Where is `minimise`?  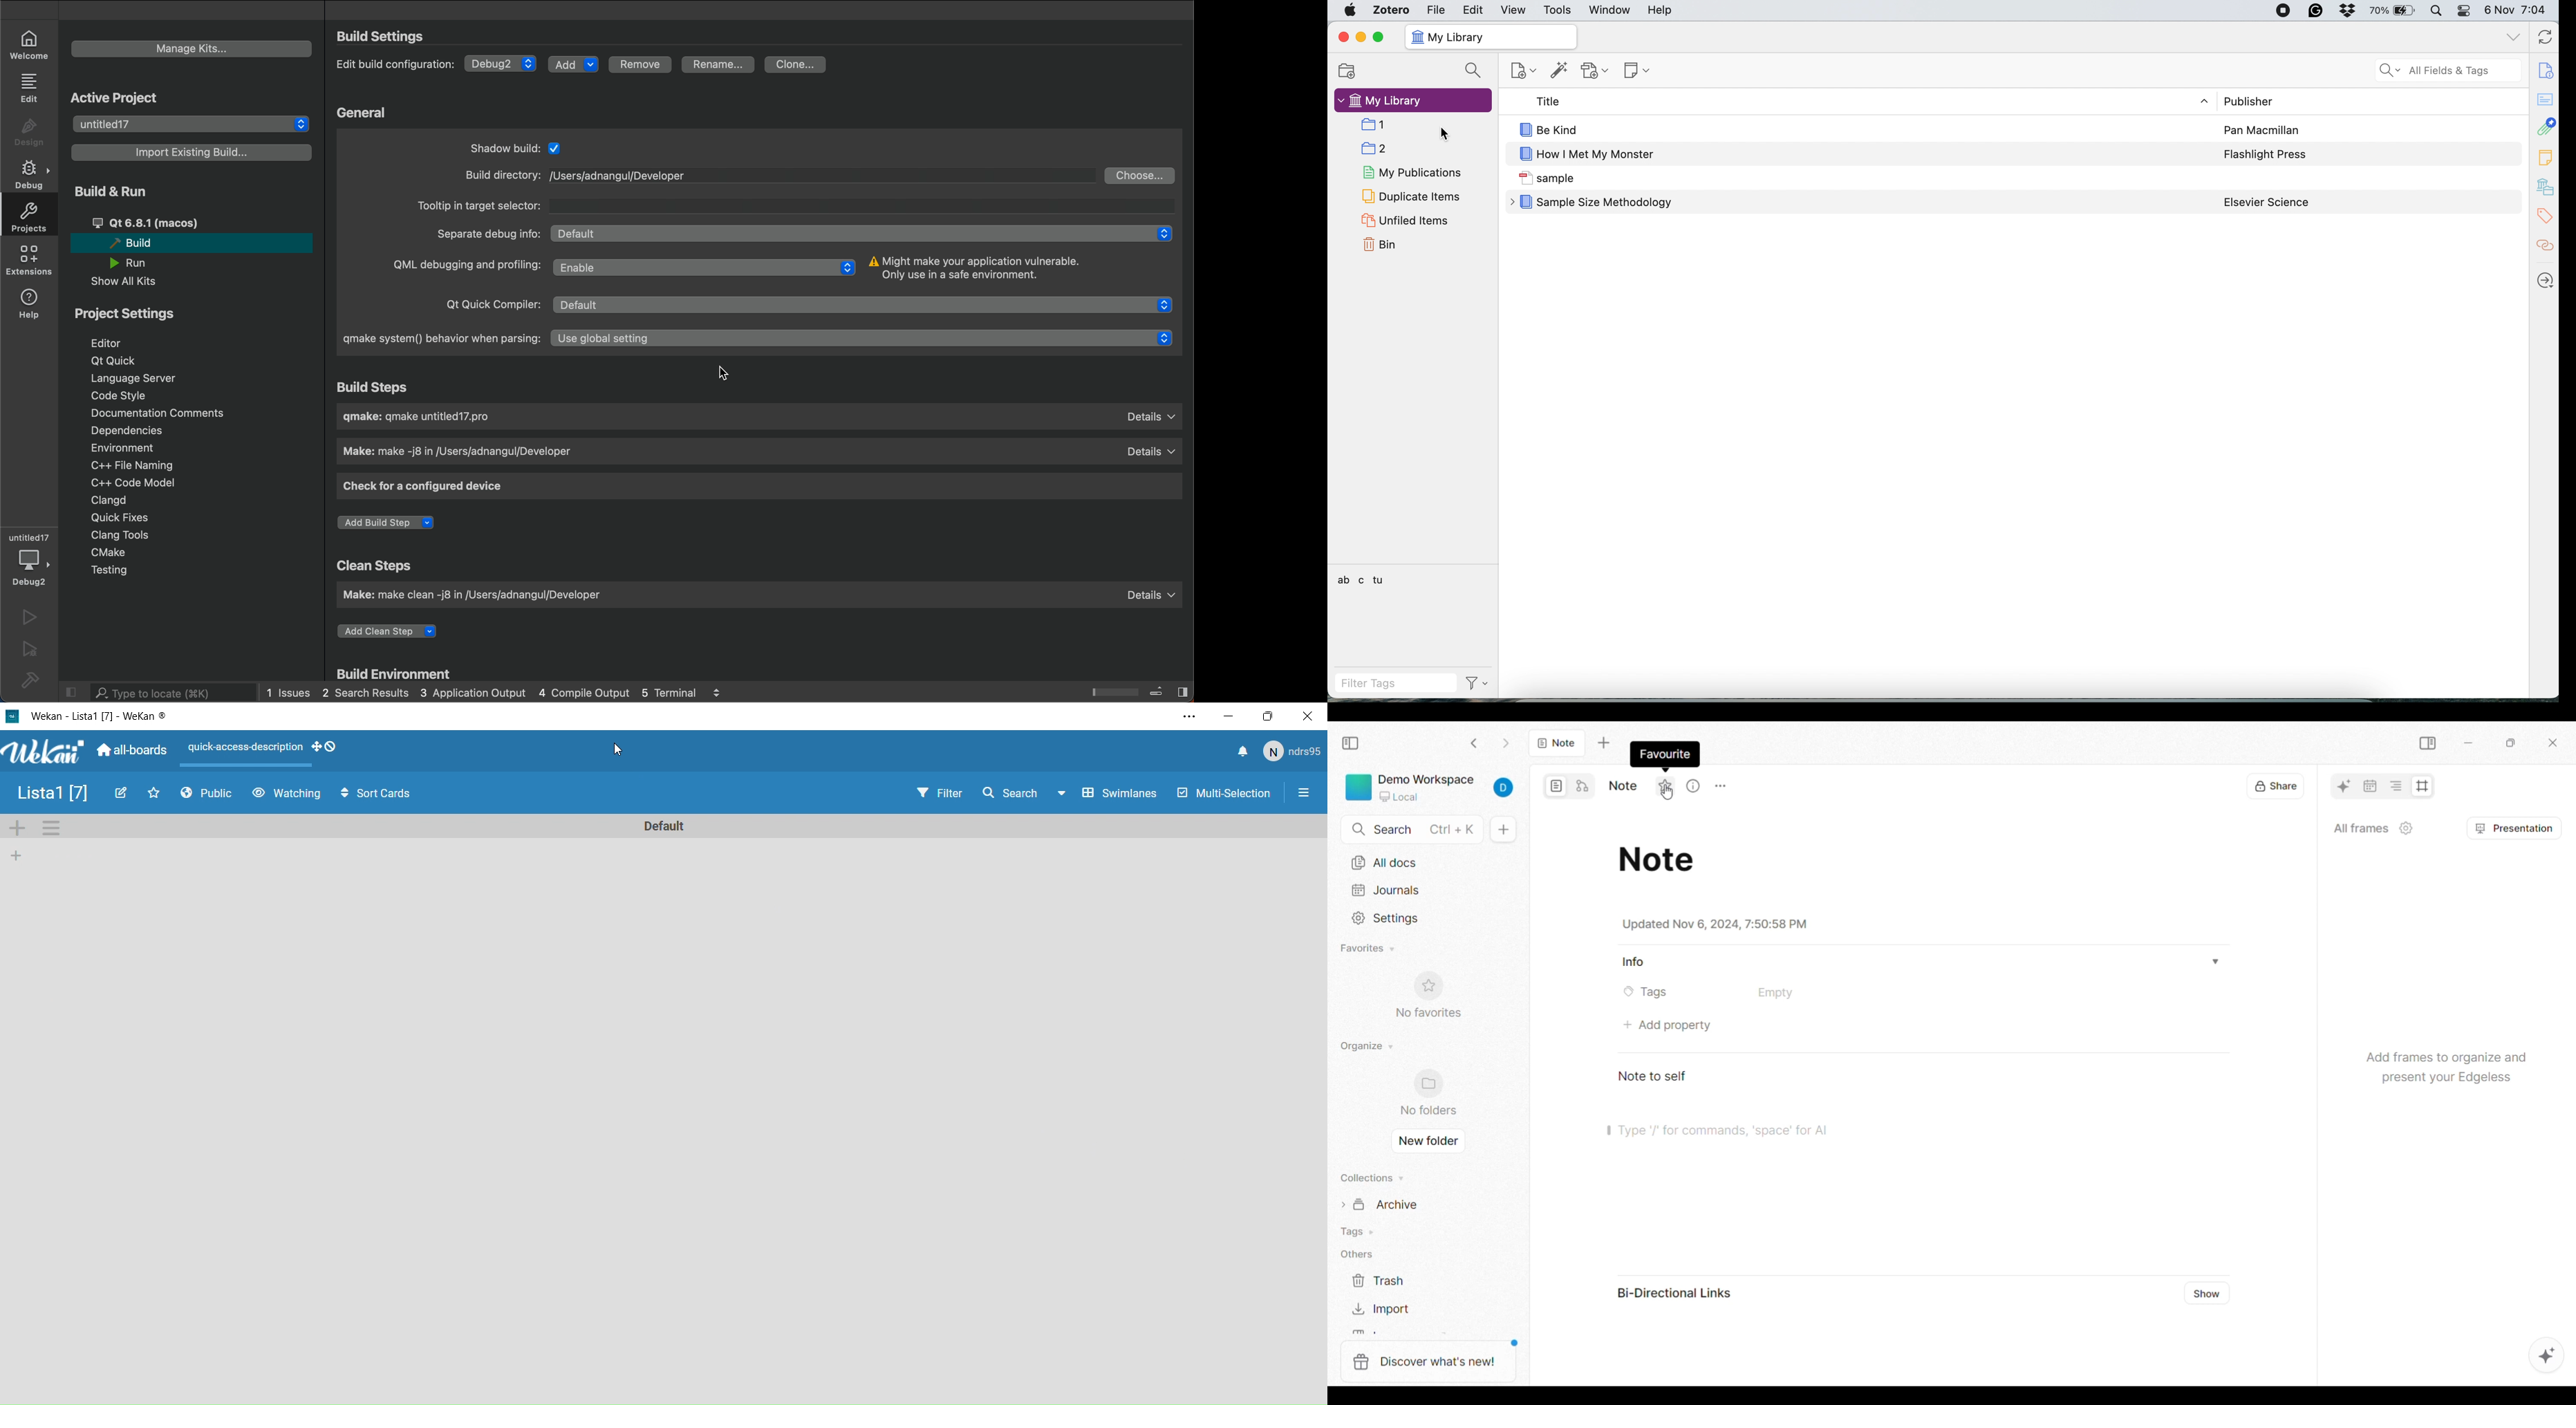
minimise is located at coordinates (1361, 38).